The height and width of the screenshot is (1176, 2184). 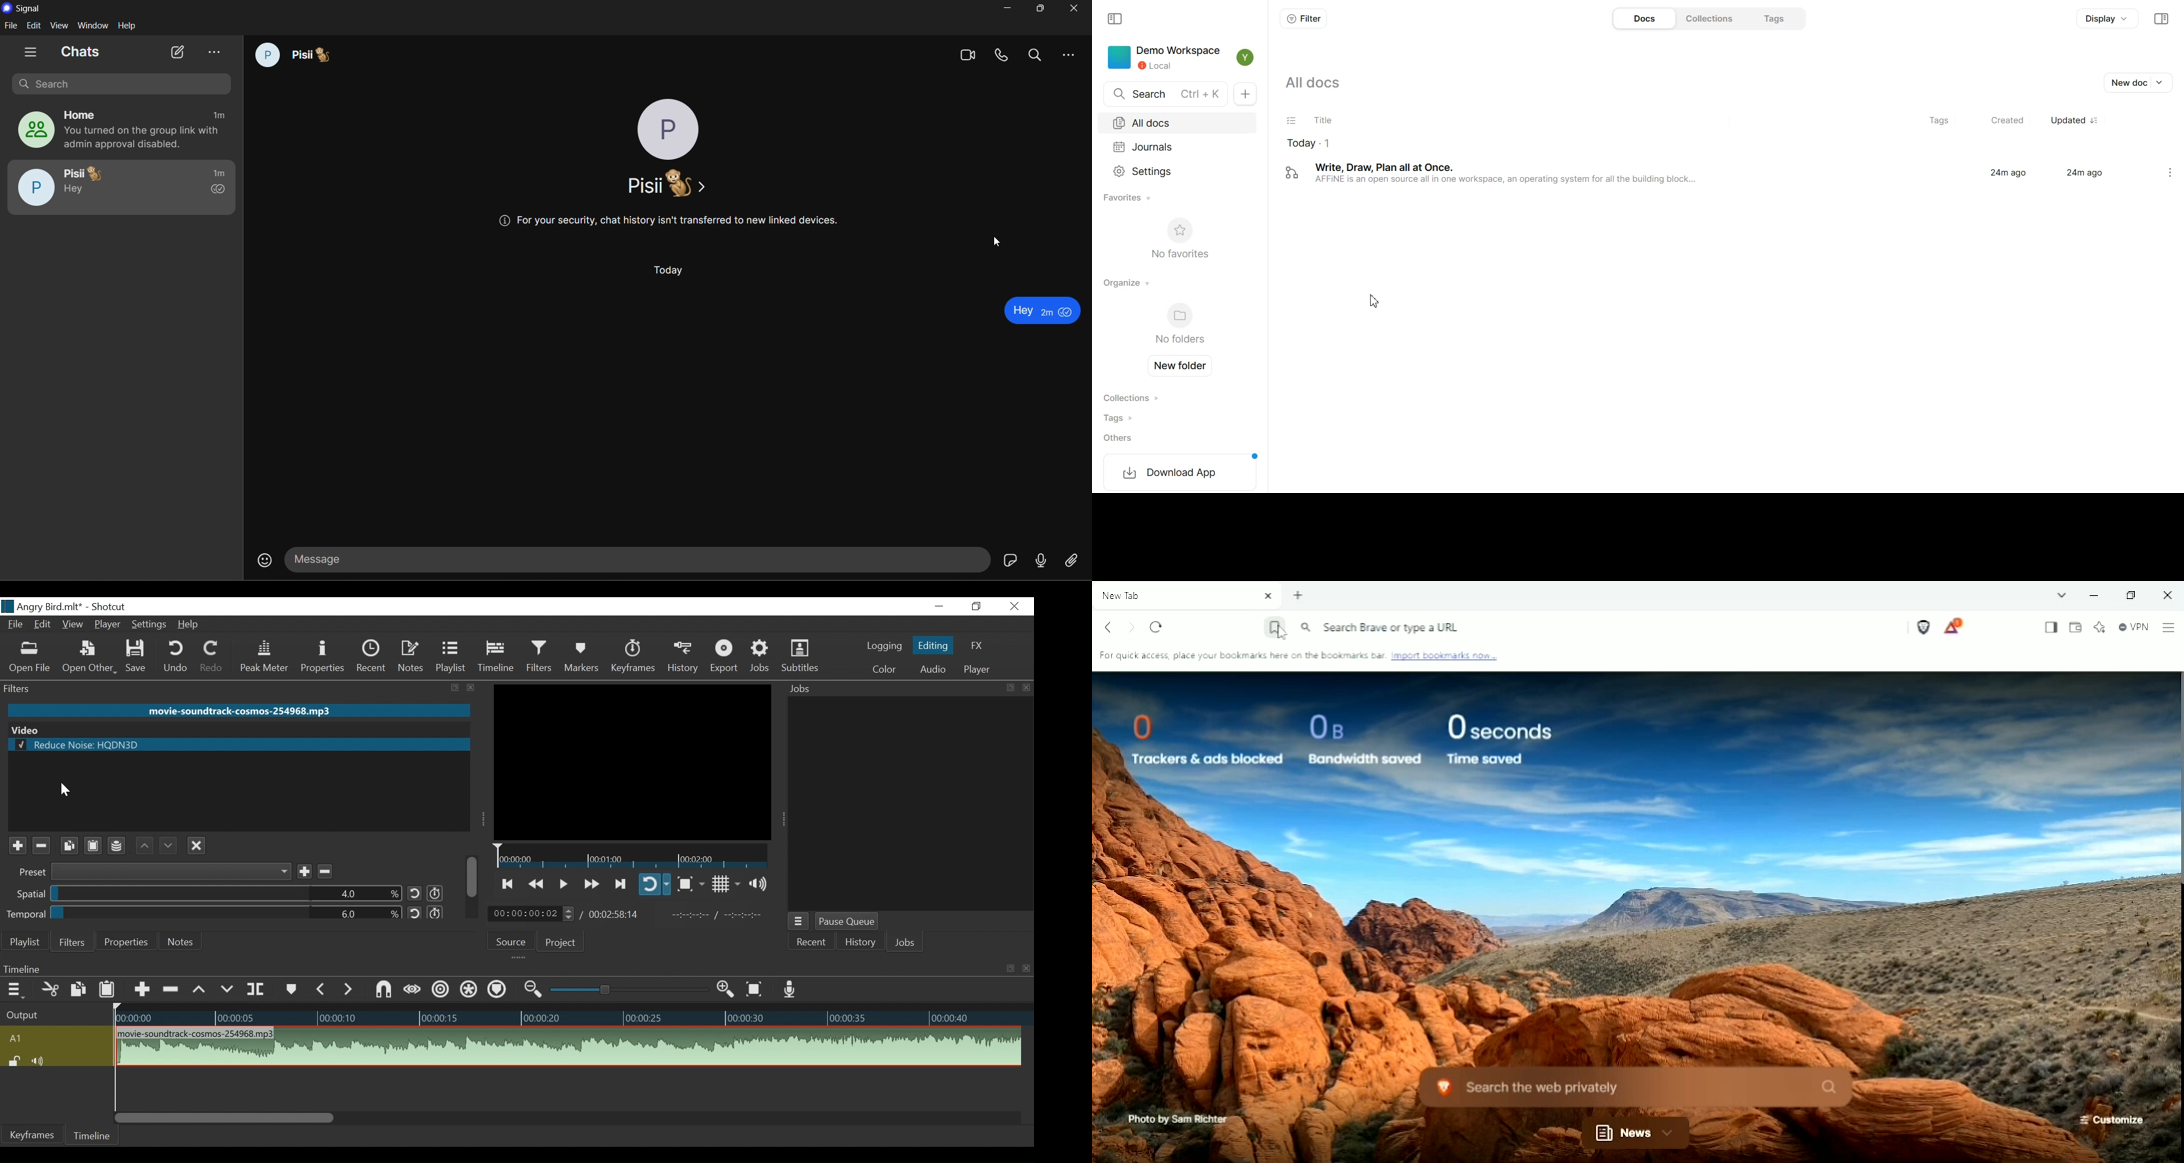 What do you see at coordinates (728, 989) in the screenshot?
I see `Zoom timeline in` at bounding box center [728, 989].